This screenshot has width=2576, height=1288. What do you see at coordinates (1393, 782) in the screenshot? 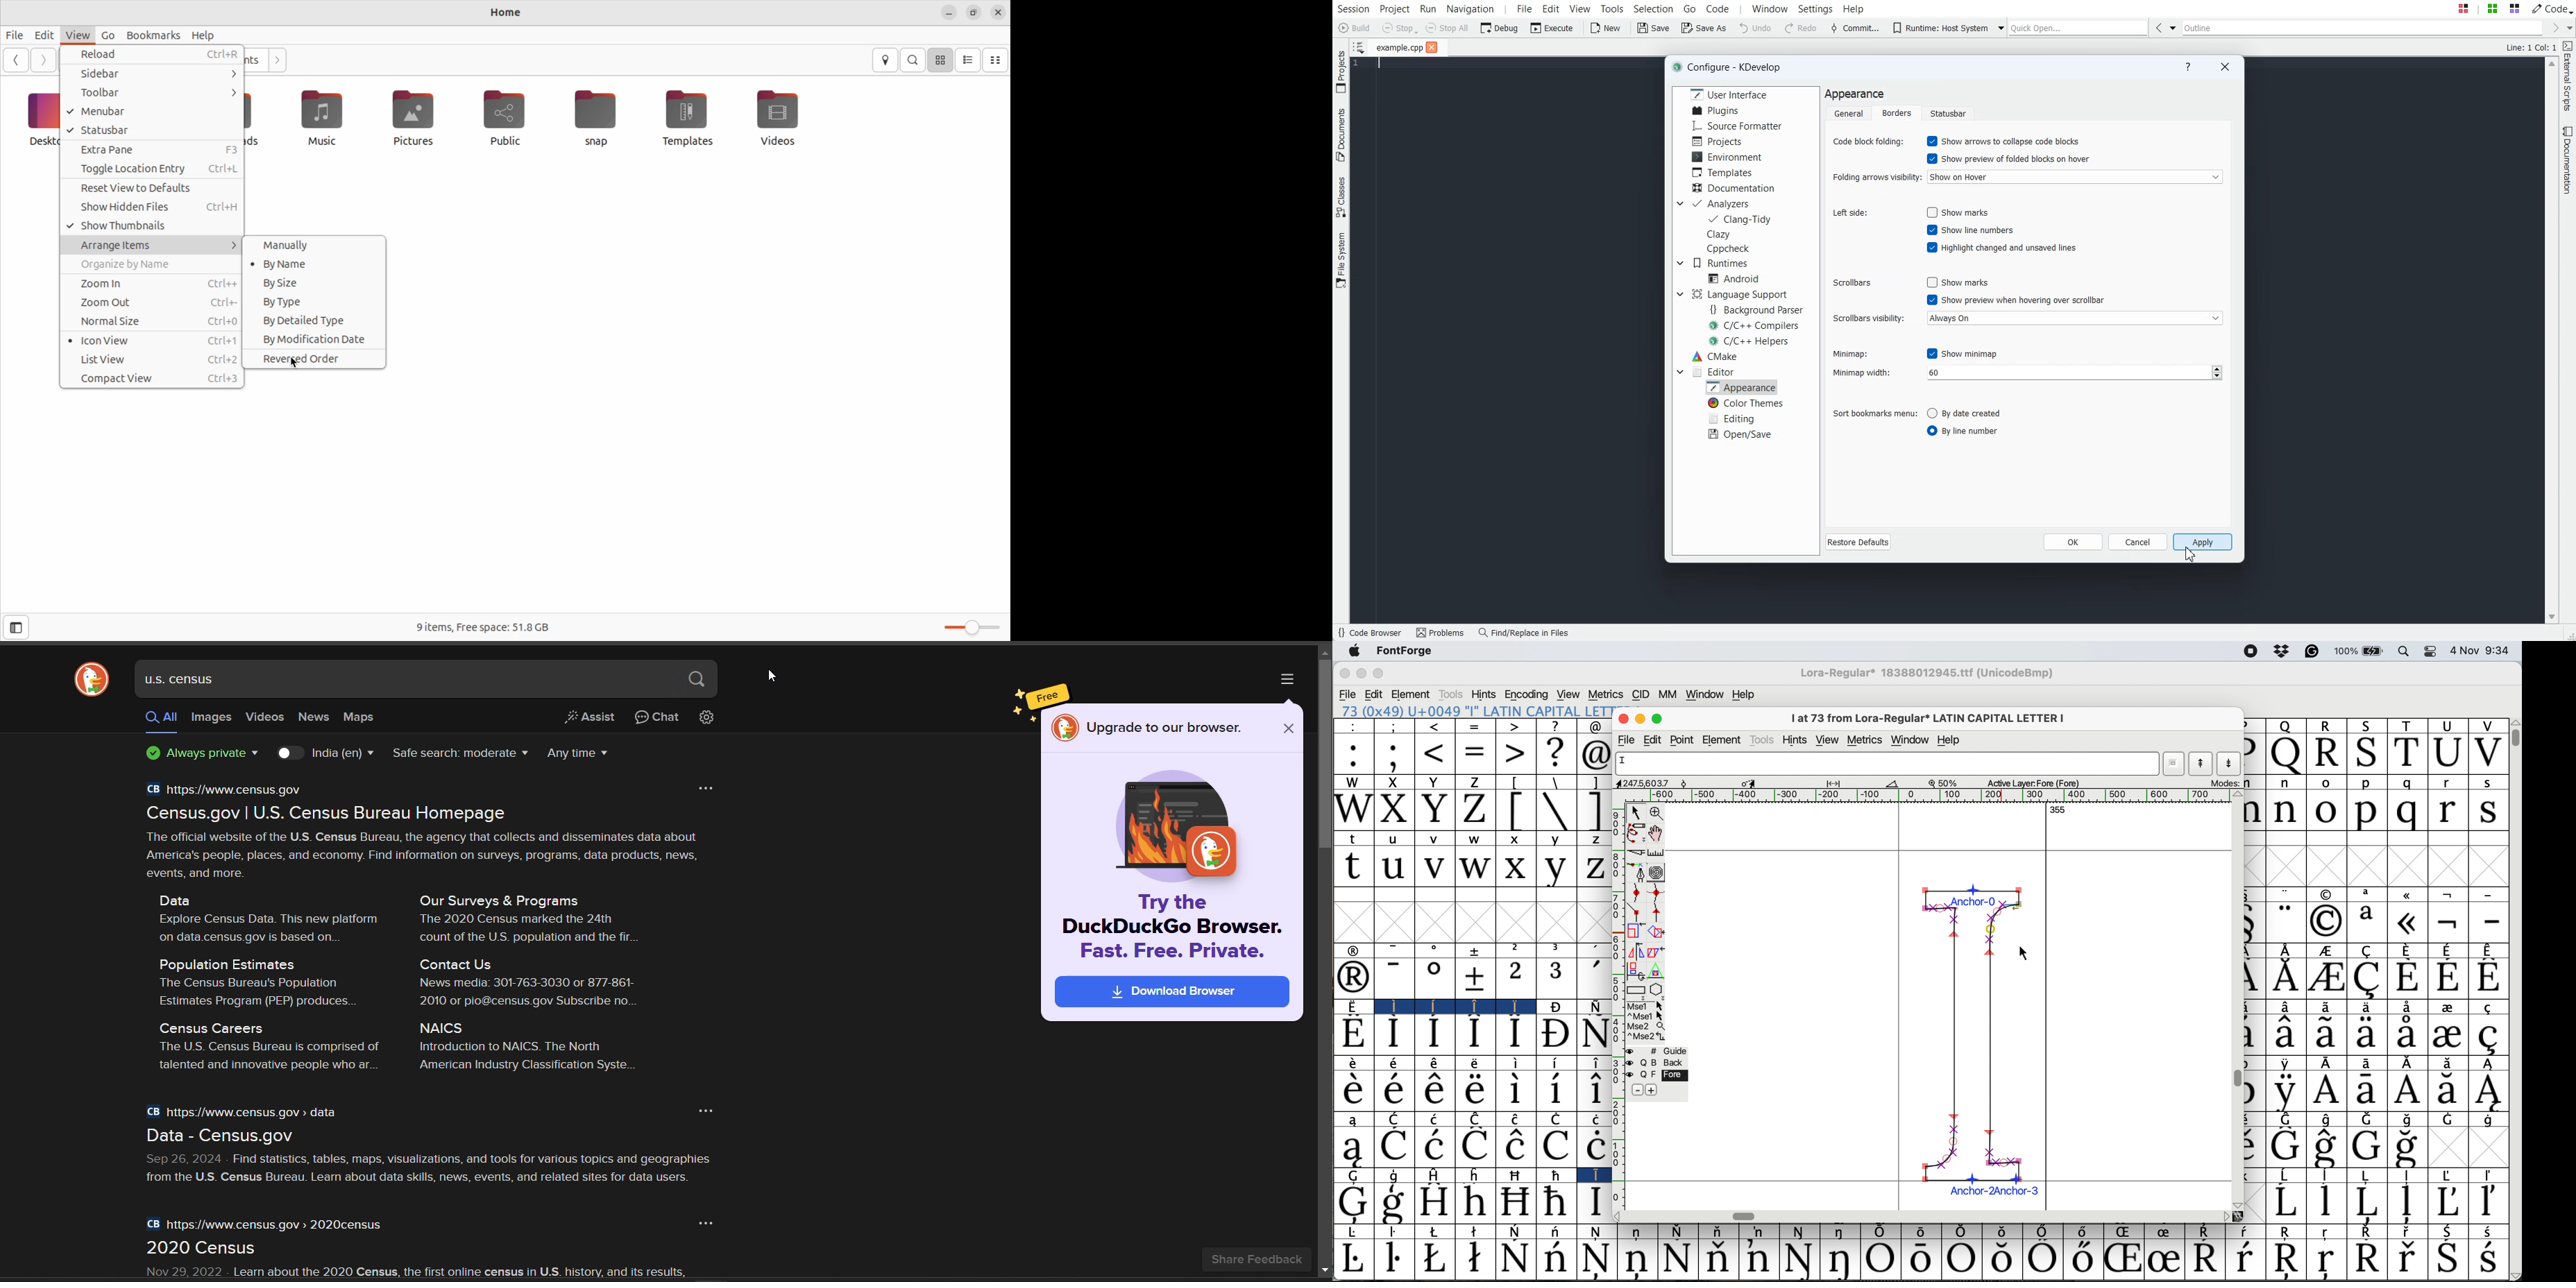
I see `X` at bounding box center [1393, 782].